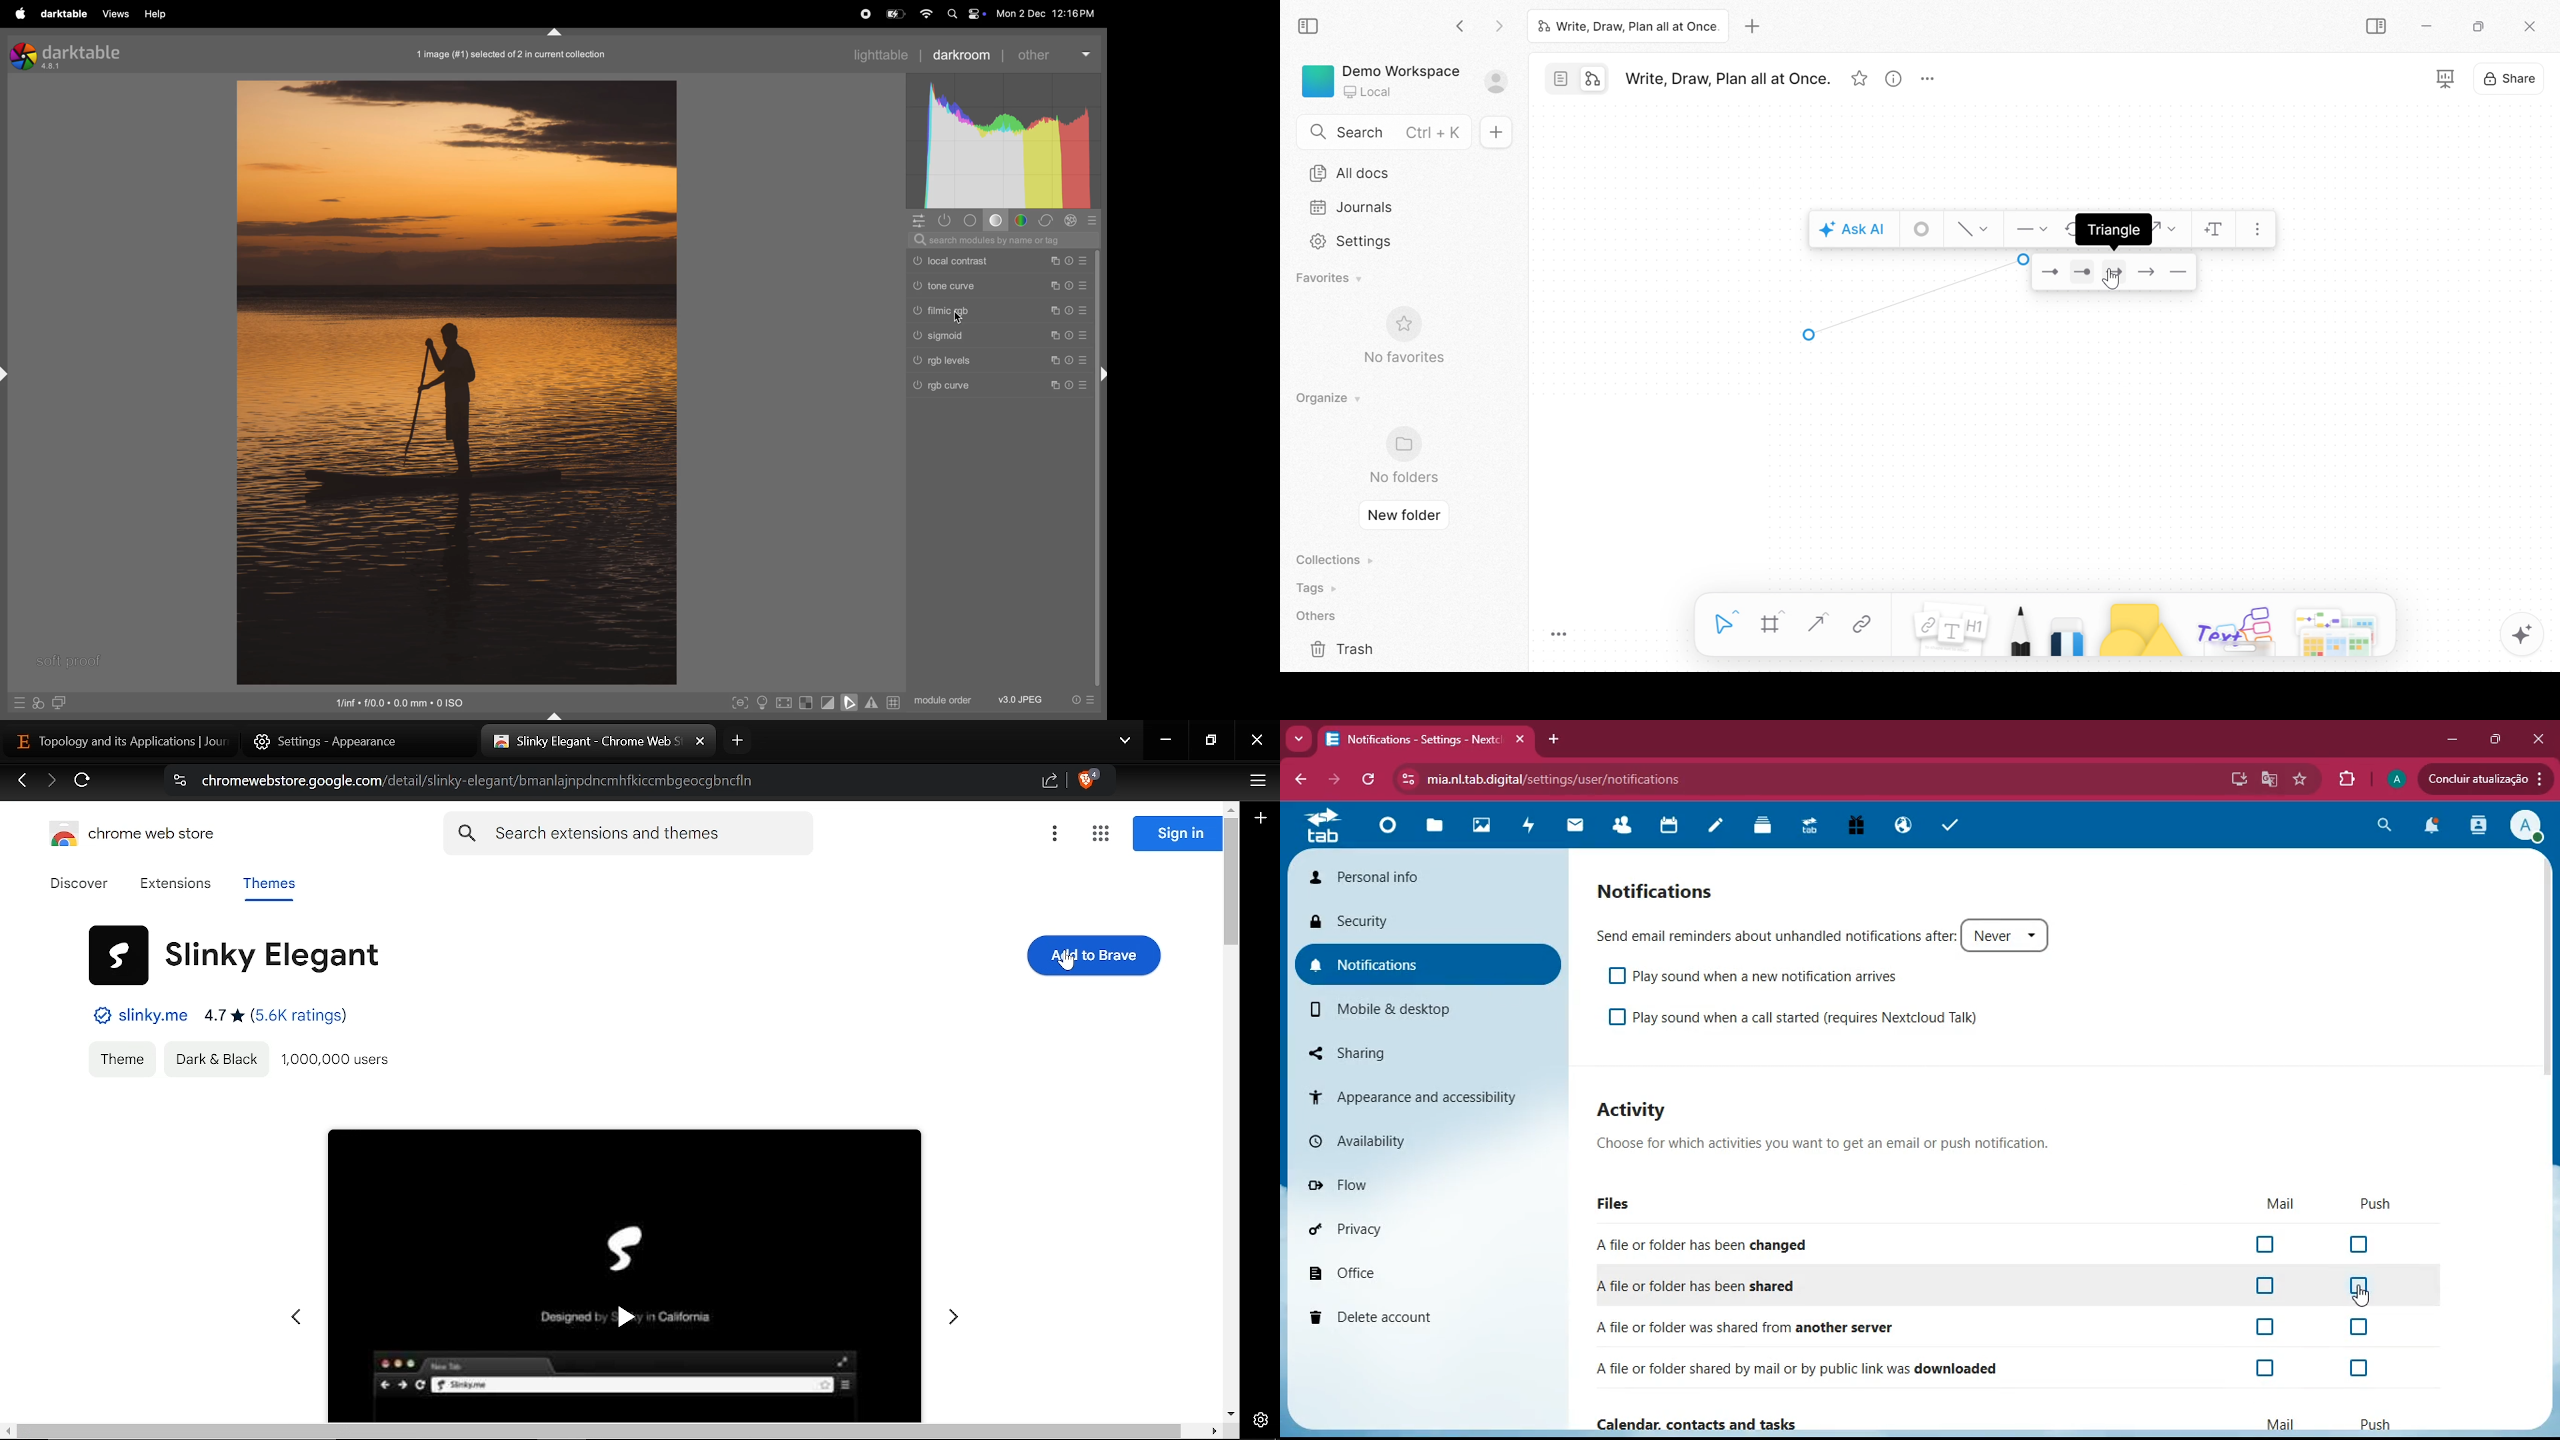 The width and height of the screenshot is (2576, 1456). What do you see at coordinates (1001, 335) in the screenshot?
I see `sigmoid` at bounding box center [1001, 335].